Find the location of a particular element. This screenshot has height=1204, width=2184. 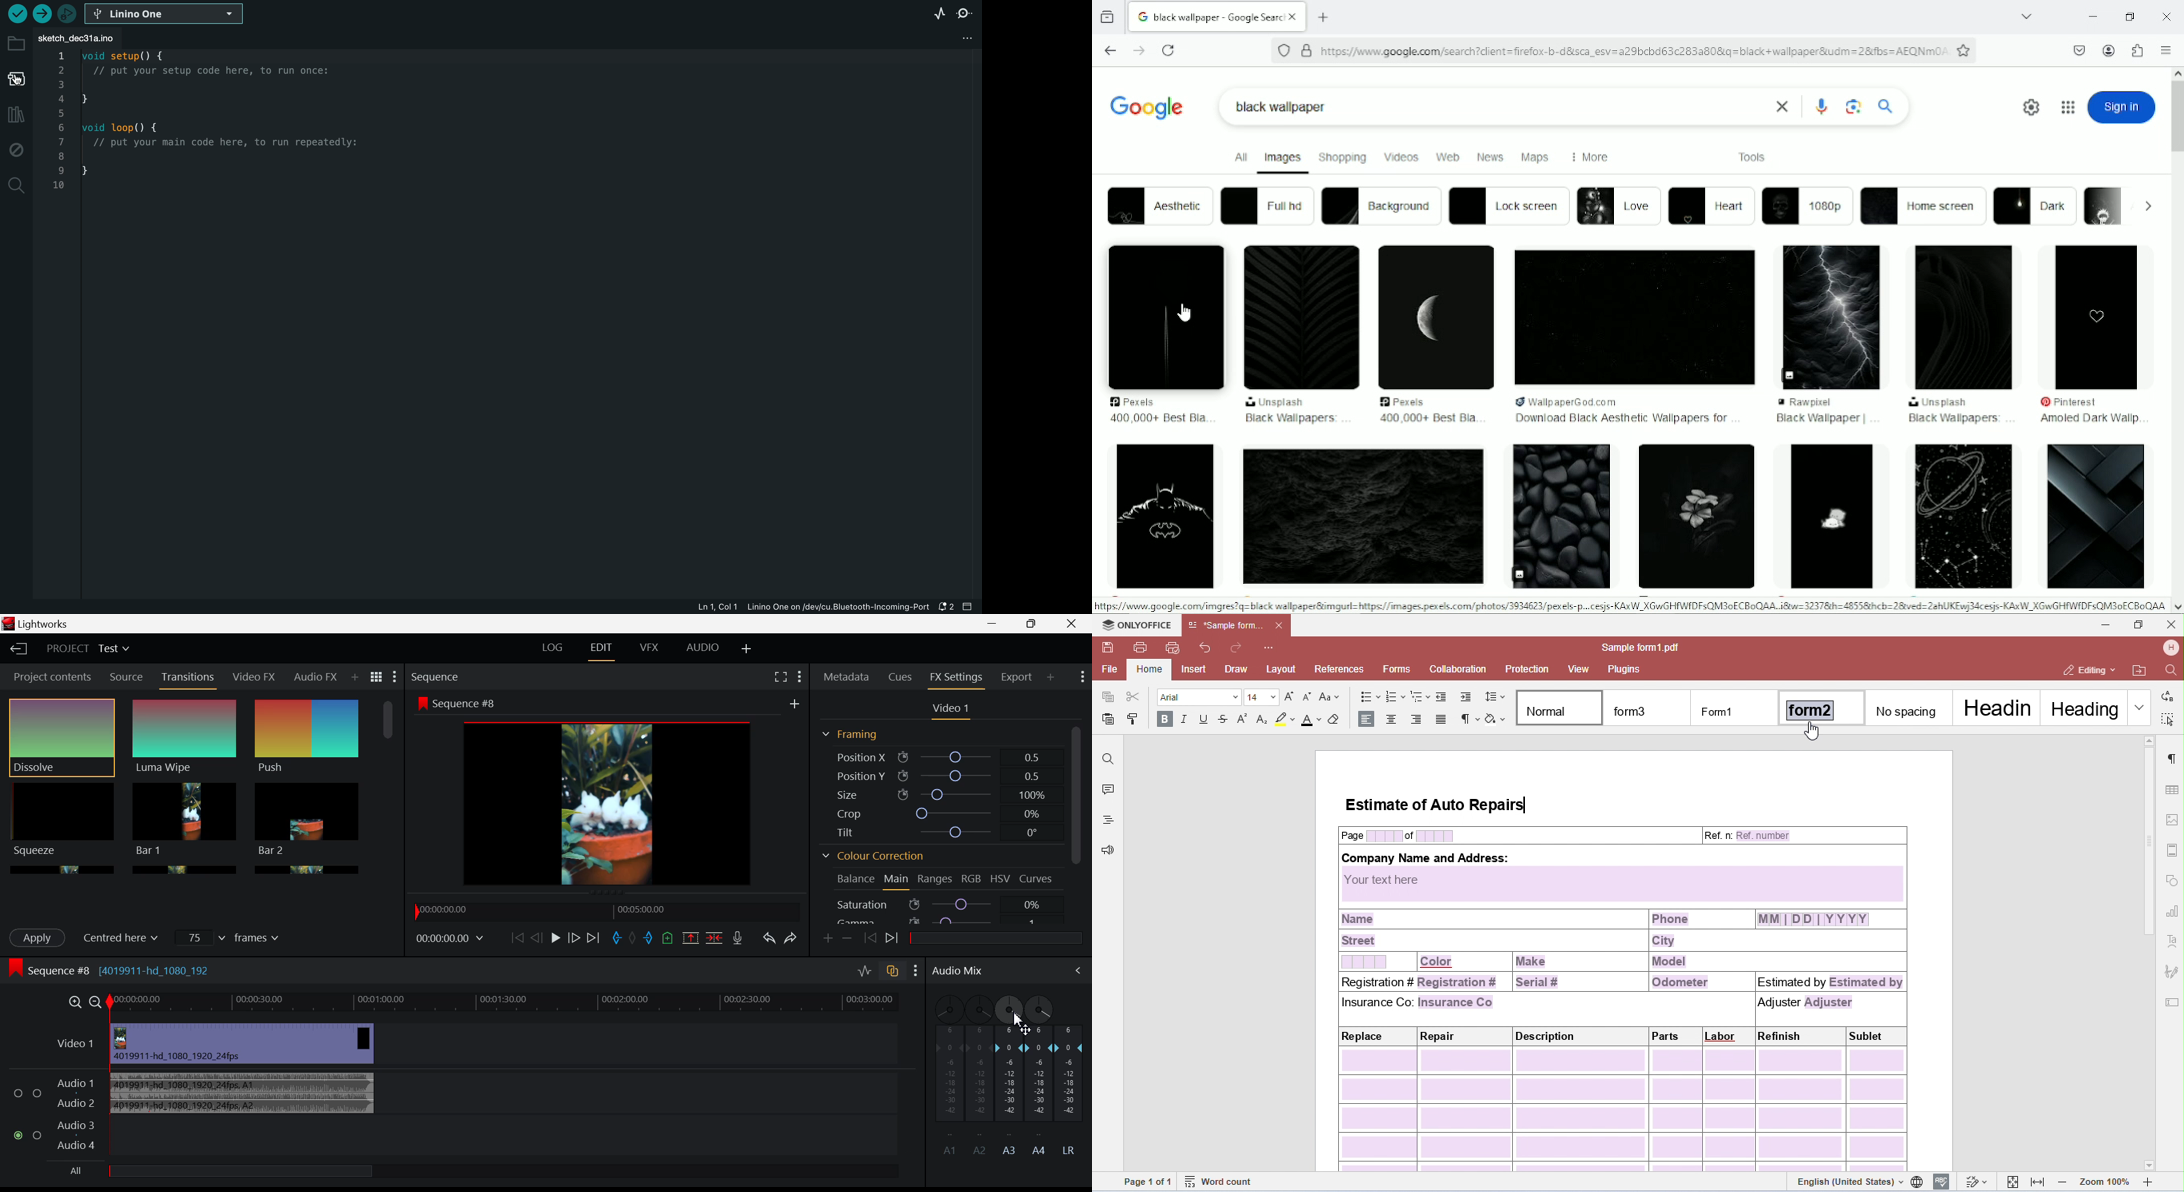

A1 Channel disabled is located at coordinates (945, 1075).